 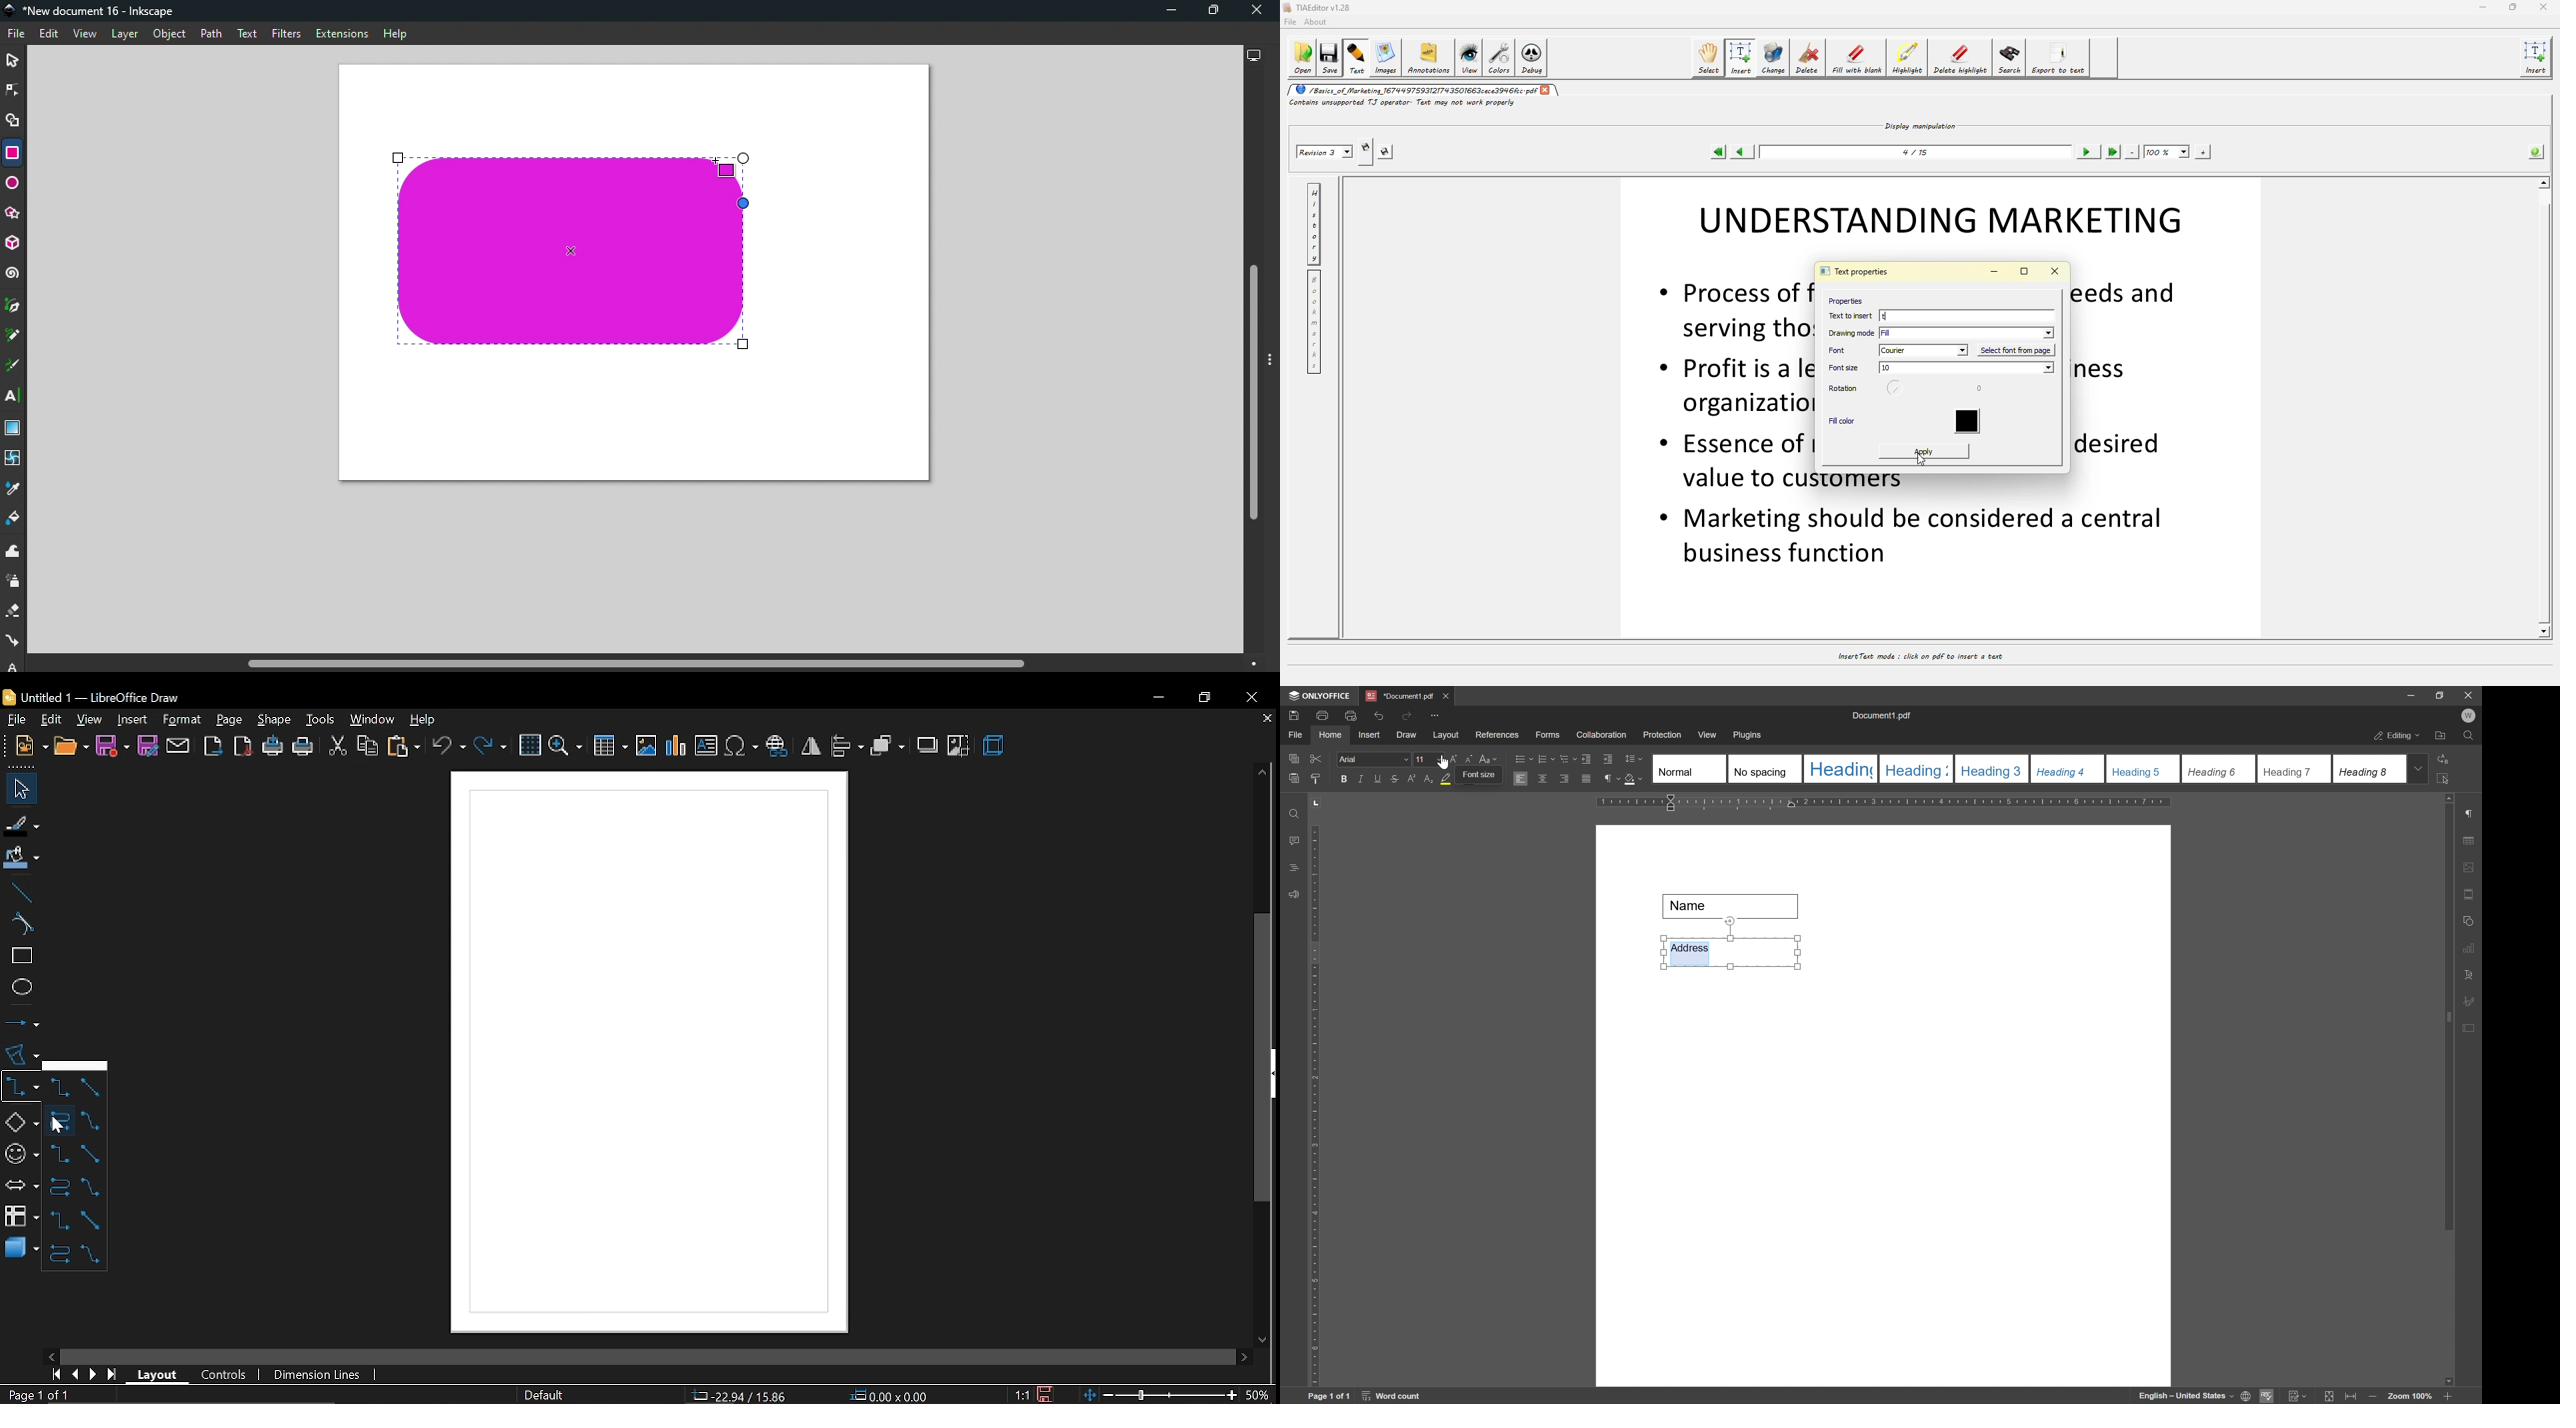 What do you see at coordinates (2471, 895) in the screenshot?
I see `header & footer` at bounding box center [2471, 895].